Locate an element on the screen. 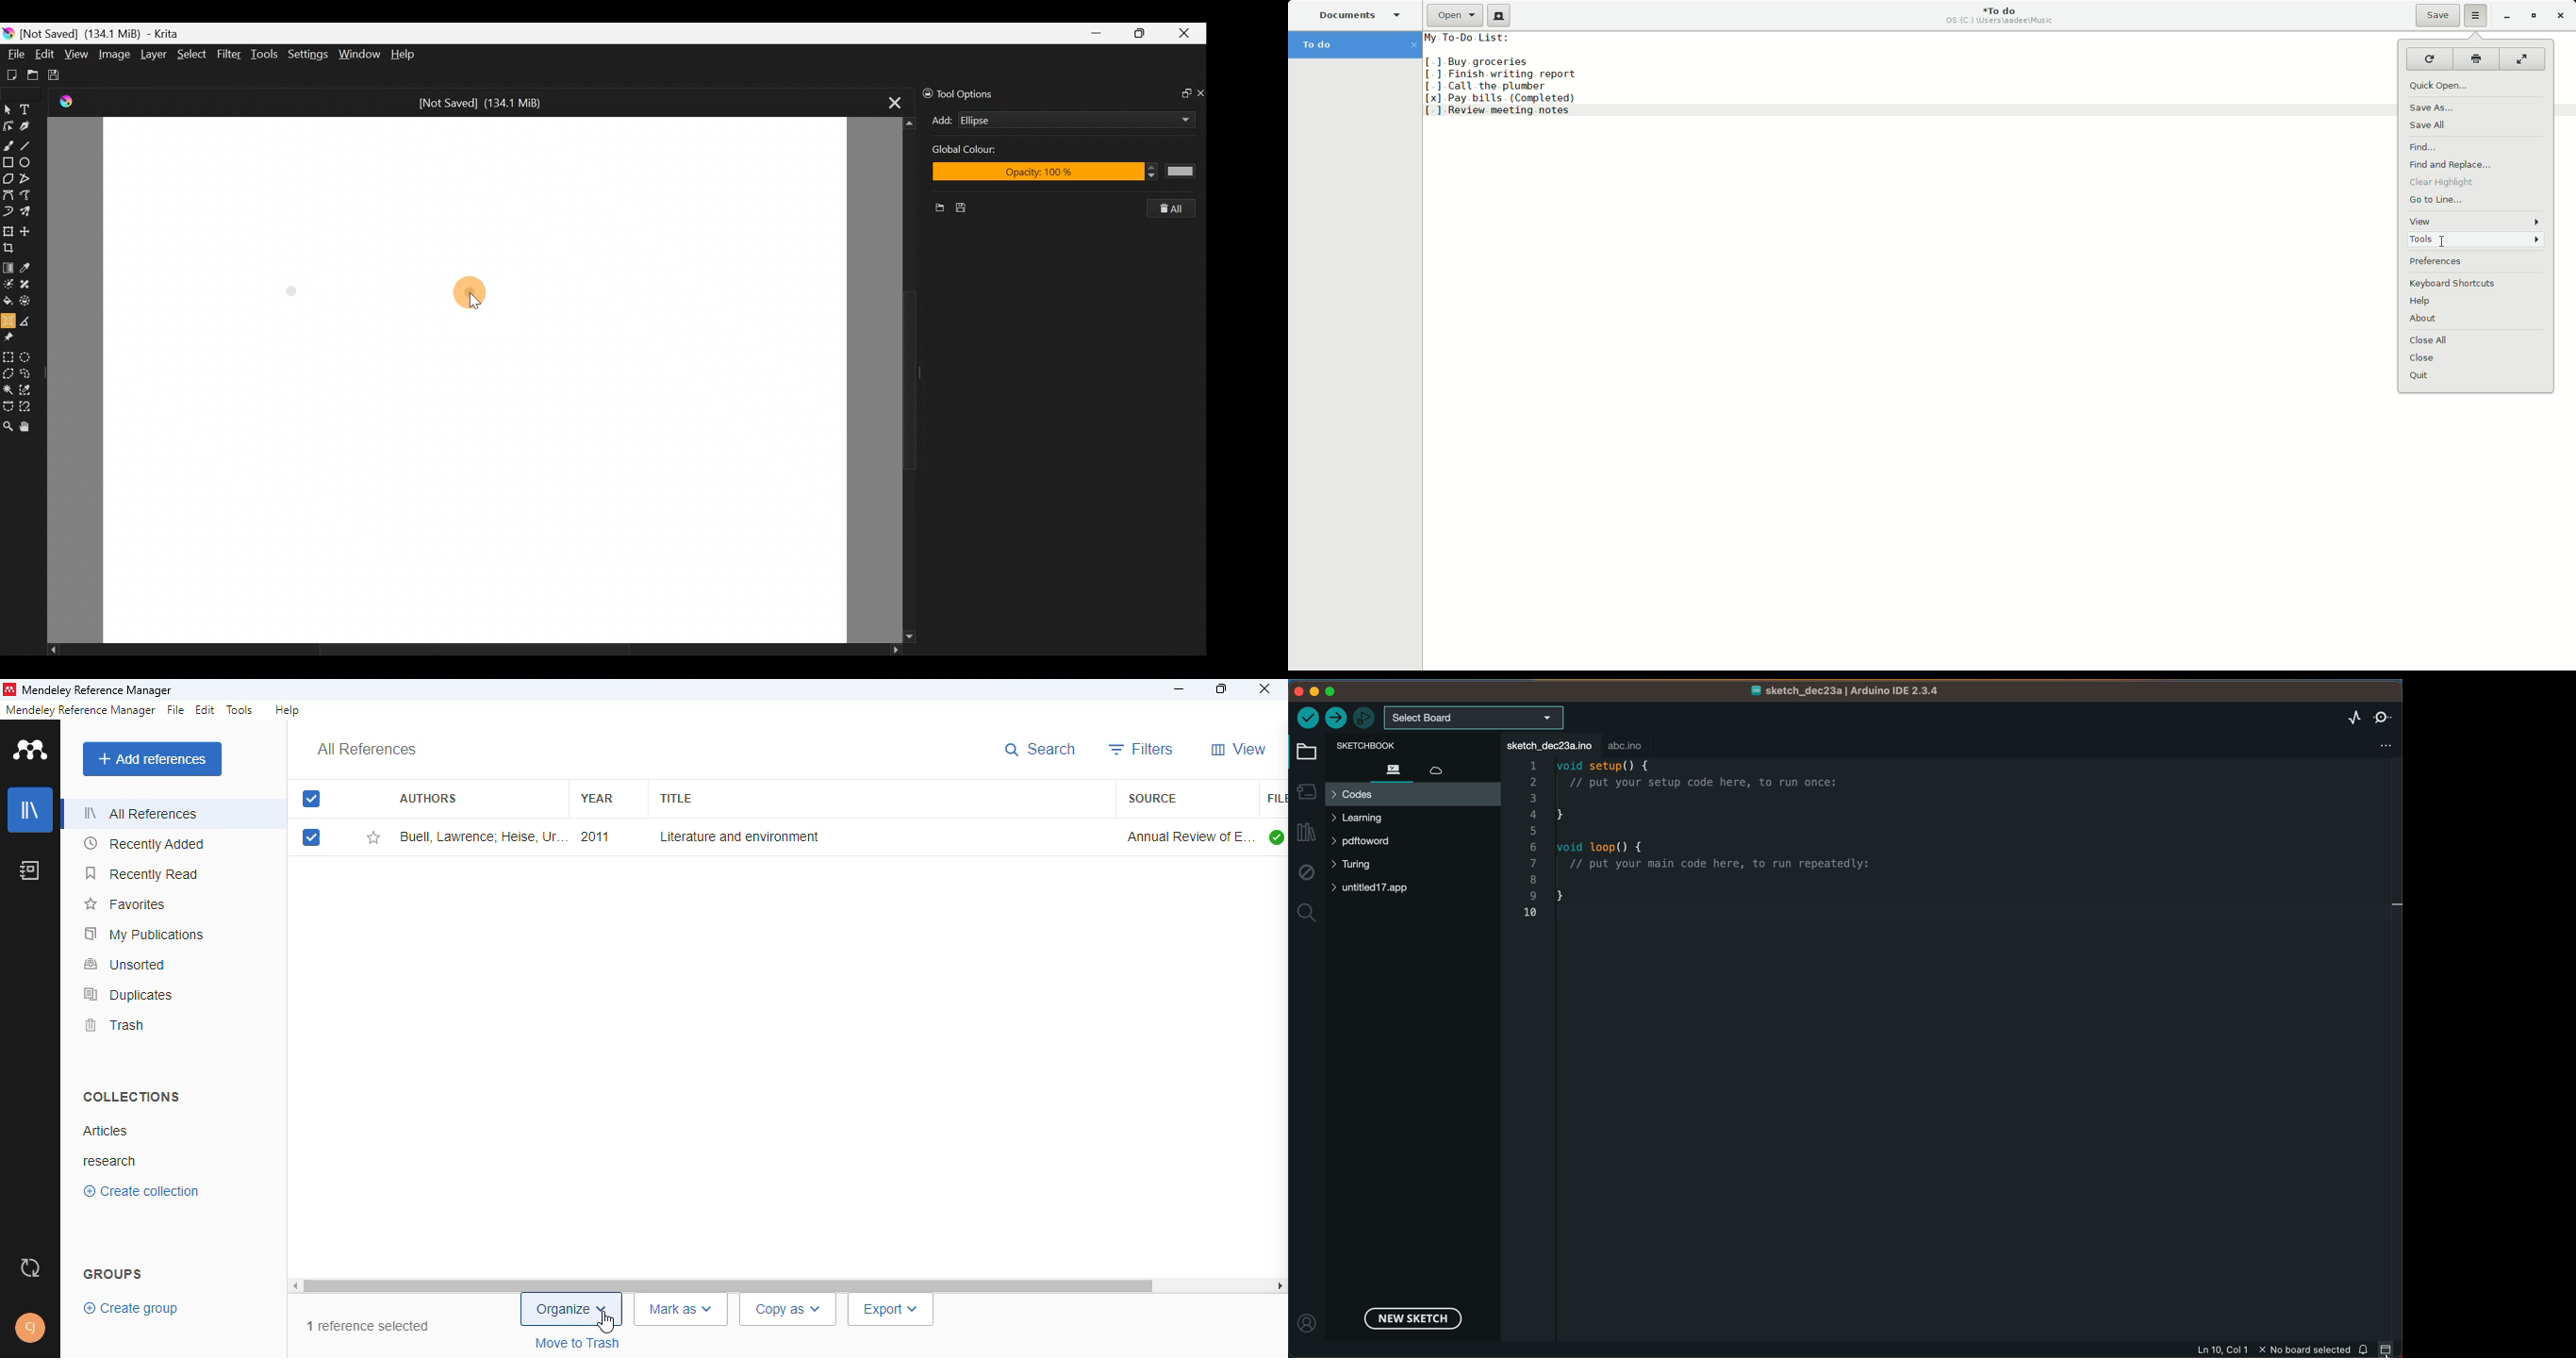 Image resolution: width=2576 pixels, height=1372 pixels. selected is located at coordinates (313, 800).